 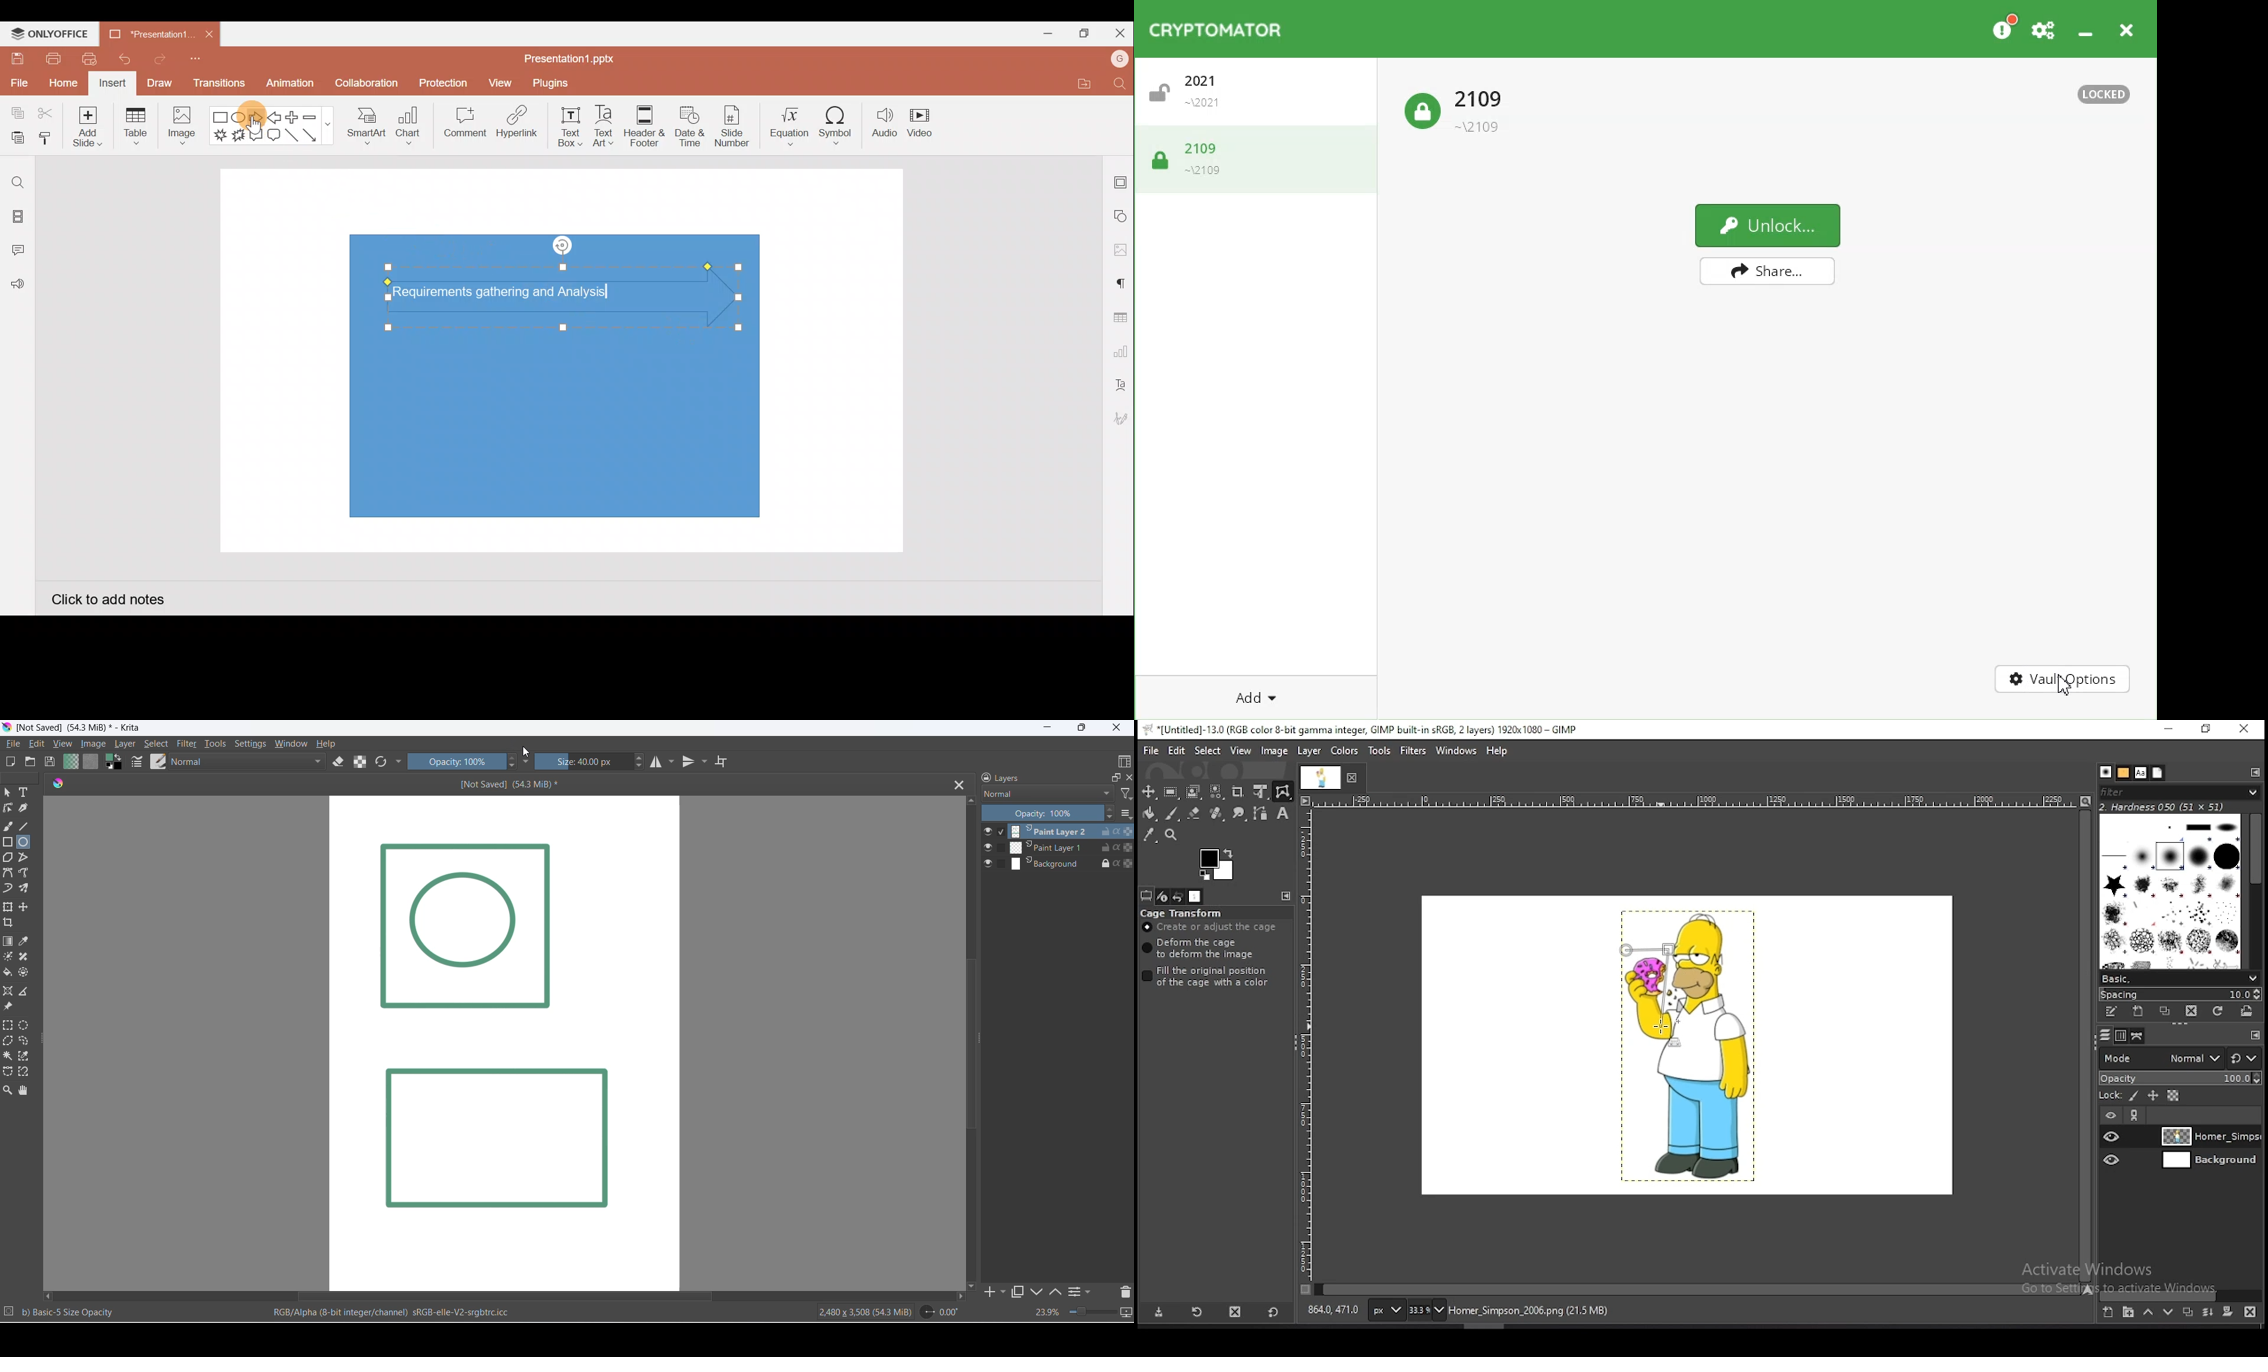 I want to click on Text box, so click(x=571, y=127).